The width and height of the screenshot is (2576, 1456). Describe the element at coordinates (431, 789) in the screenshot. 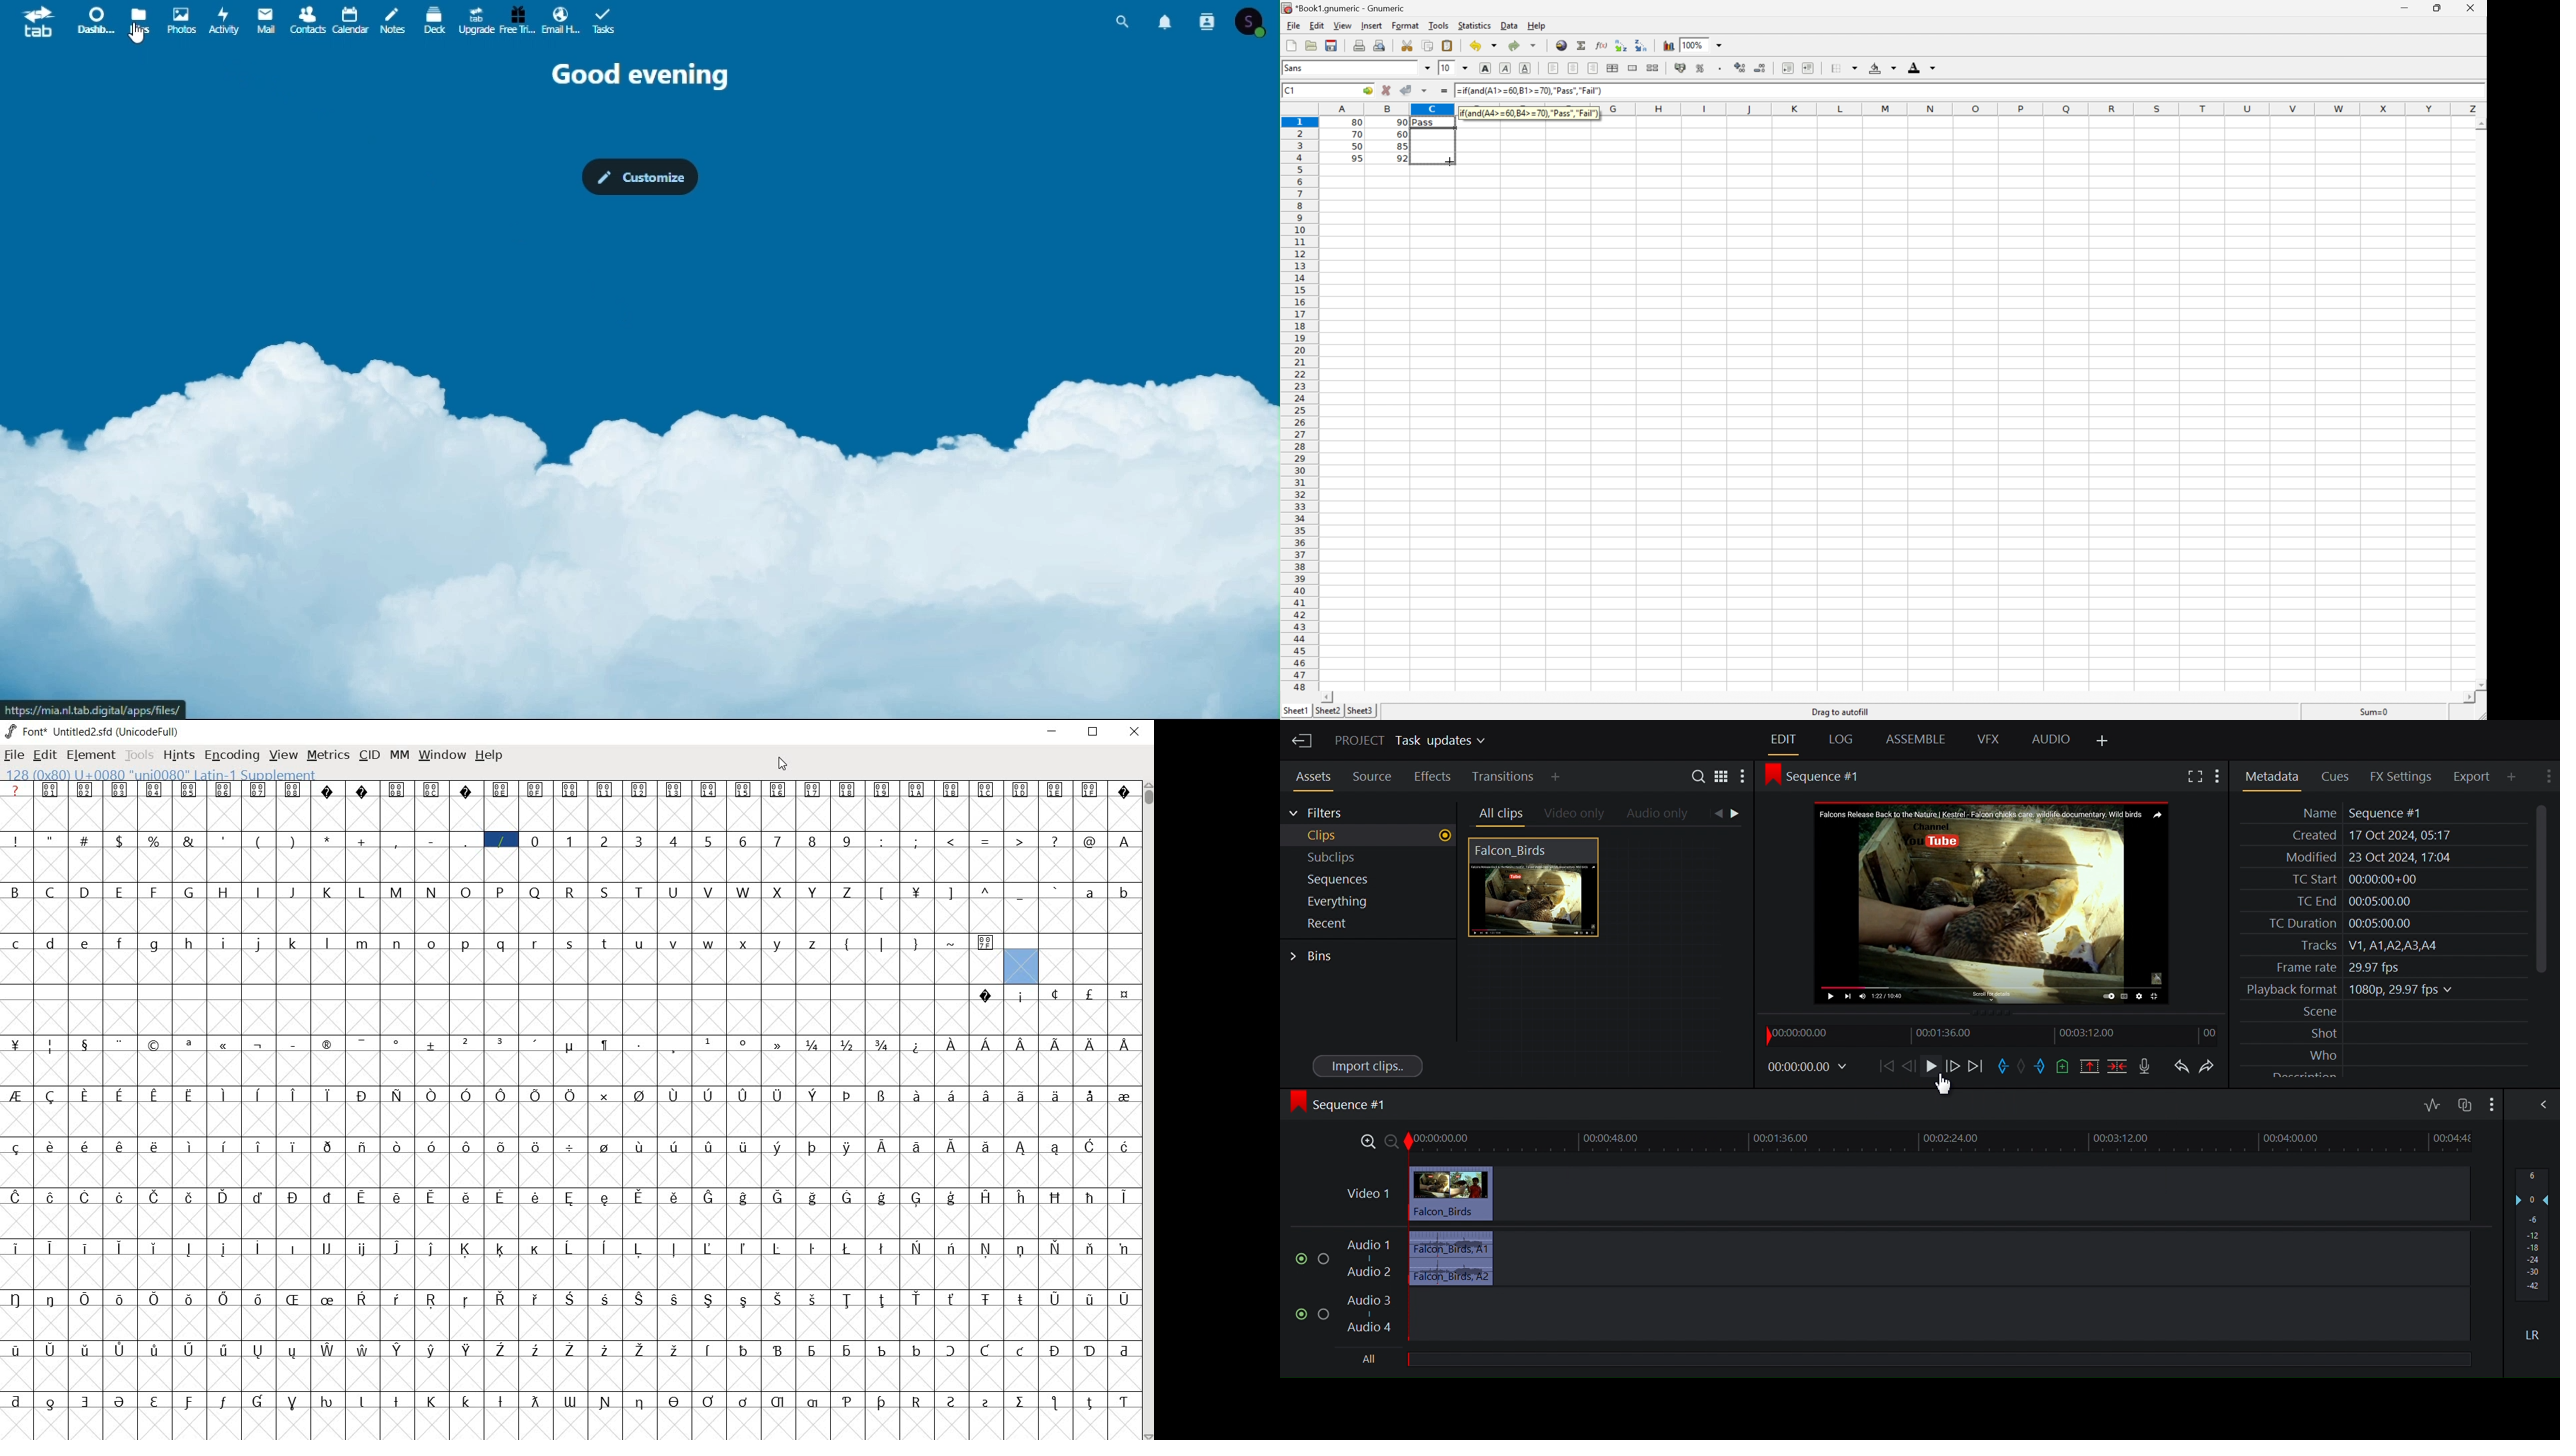

I see `glyph` at that location.